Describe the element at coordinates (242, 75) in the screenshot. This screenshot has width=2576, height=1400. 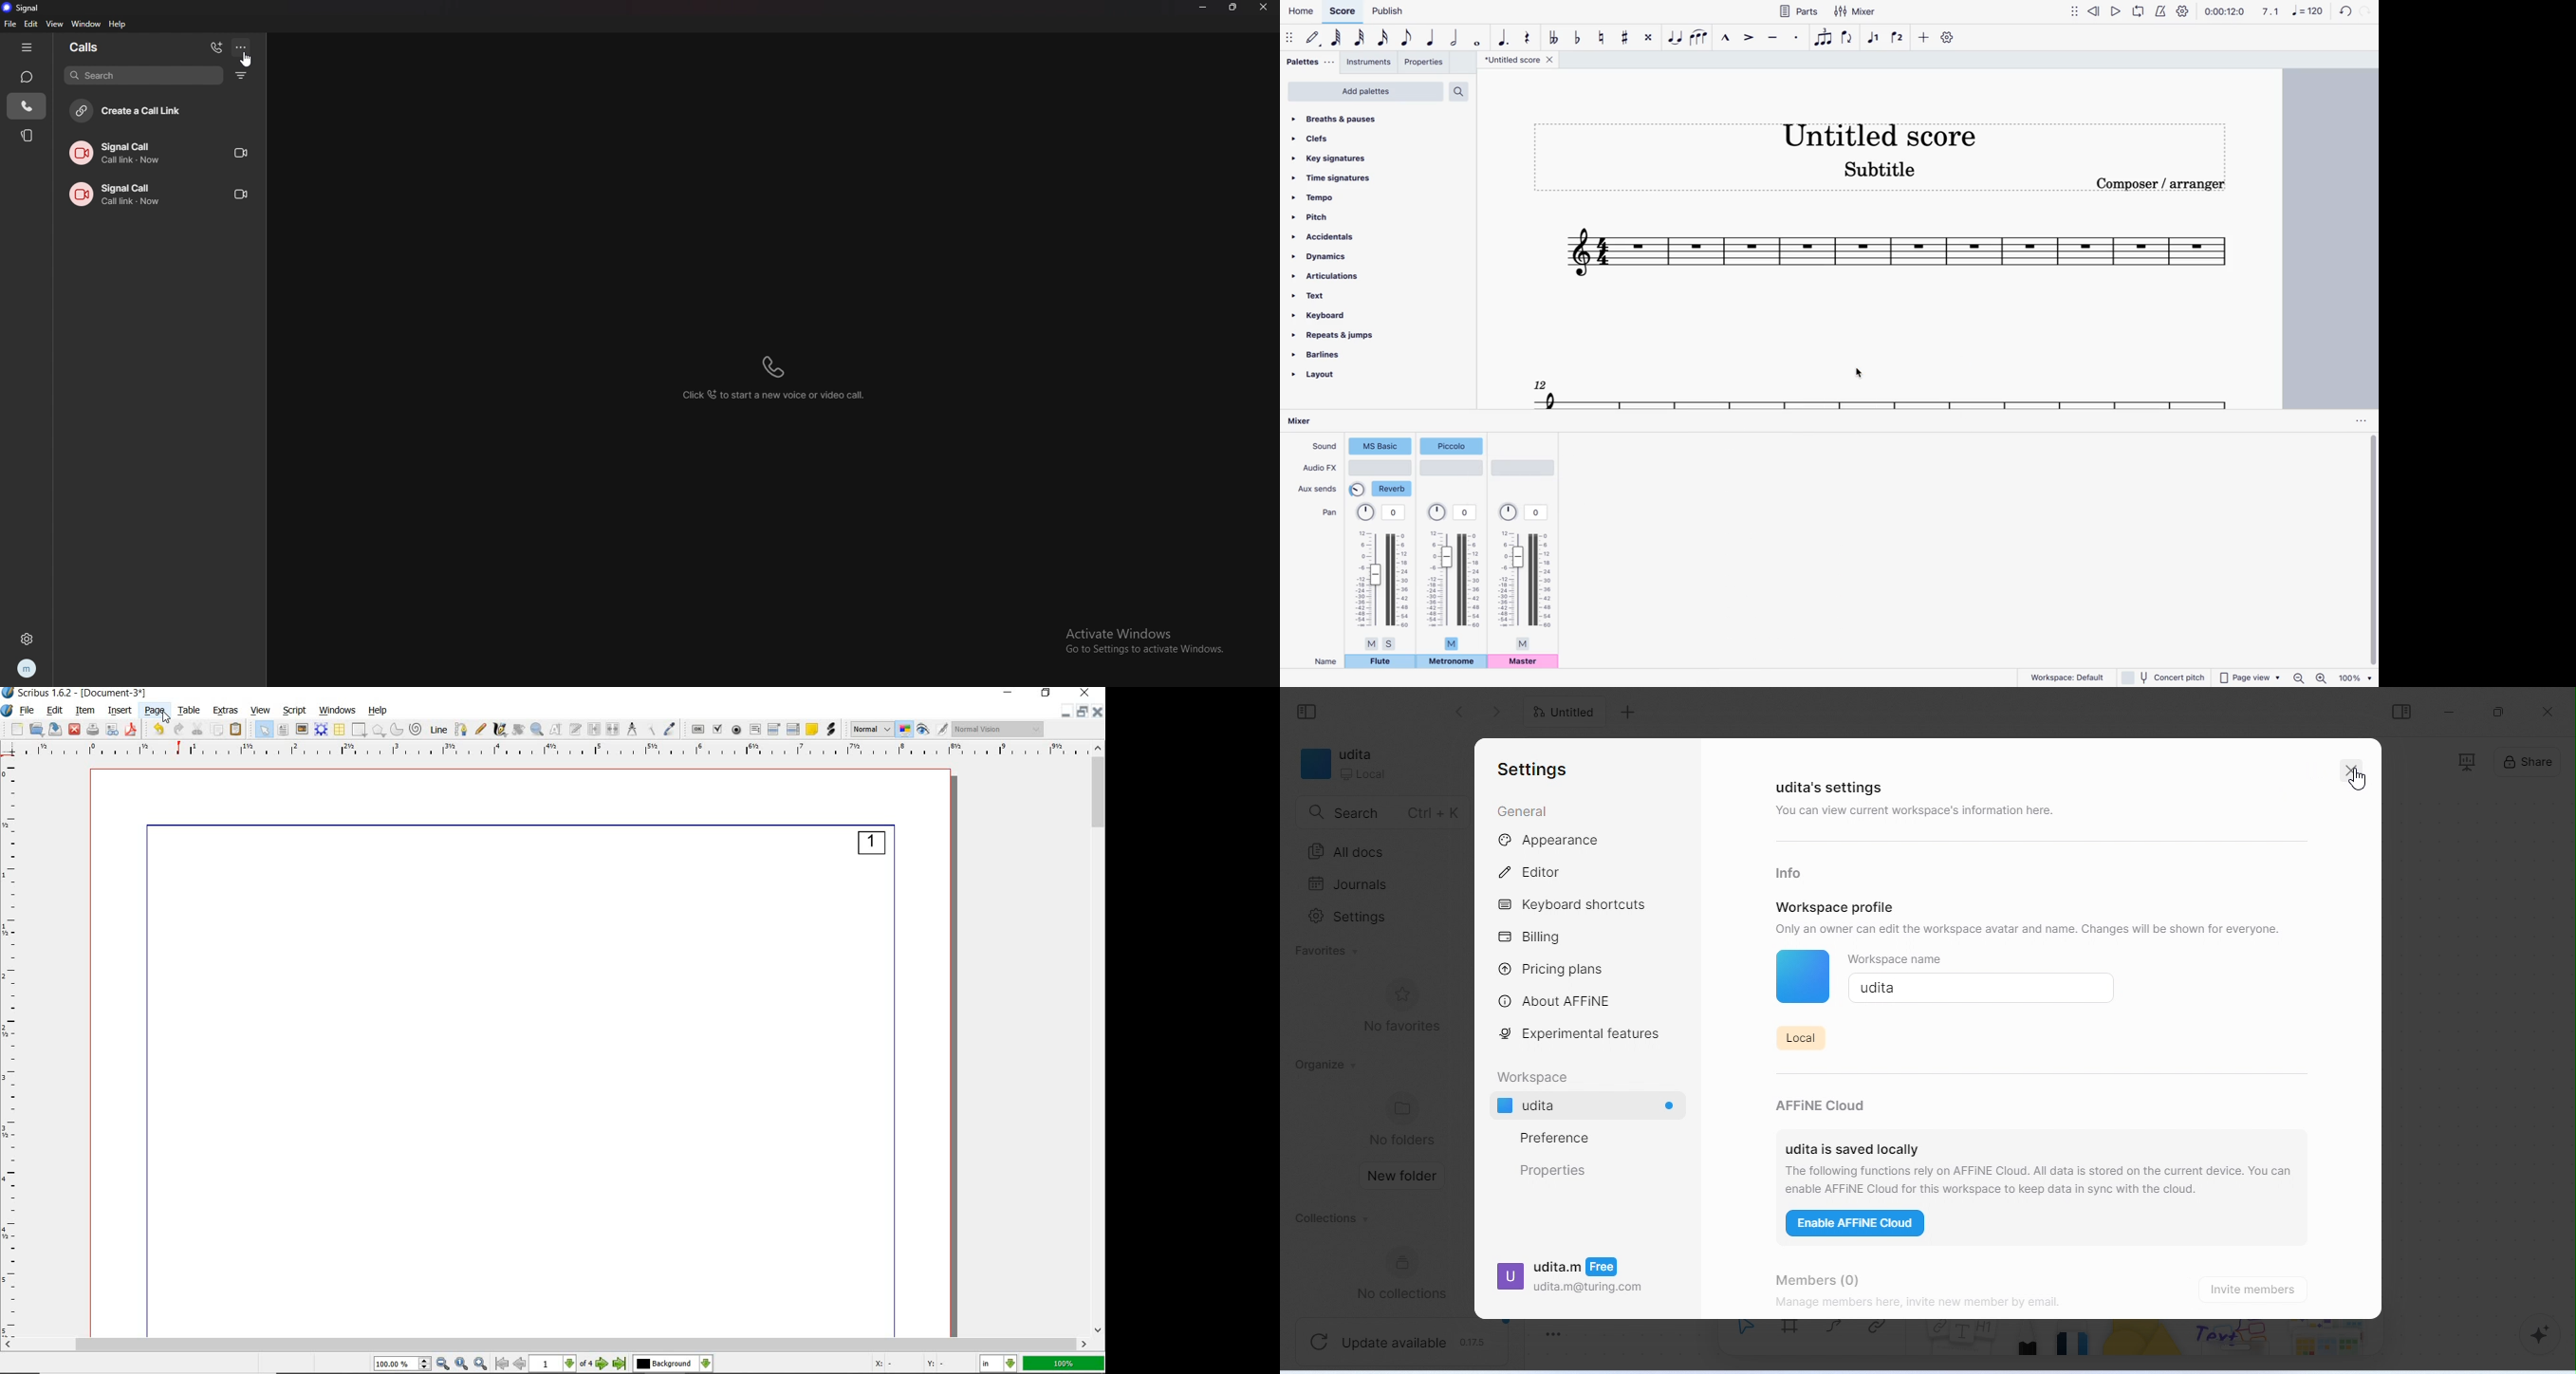
I see `filter` at that location.